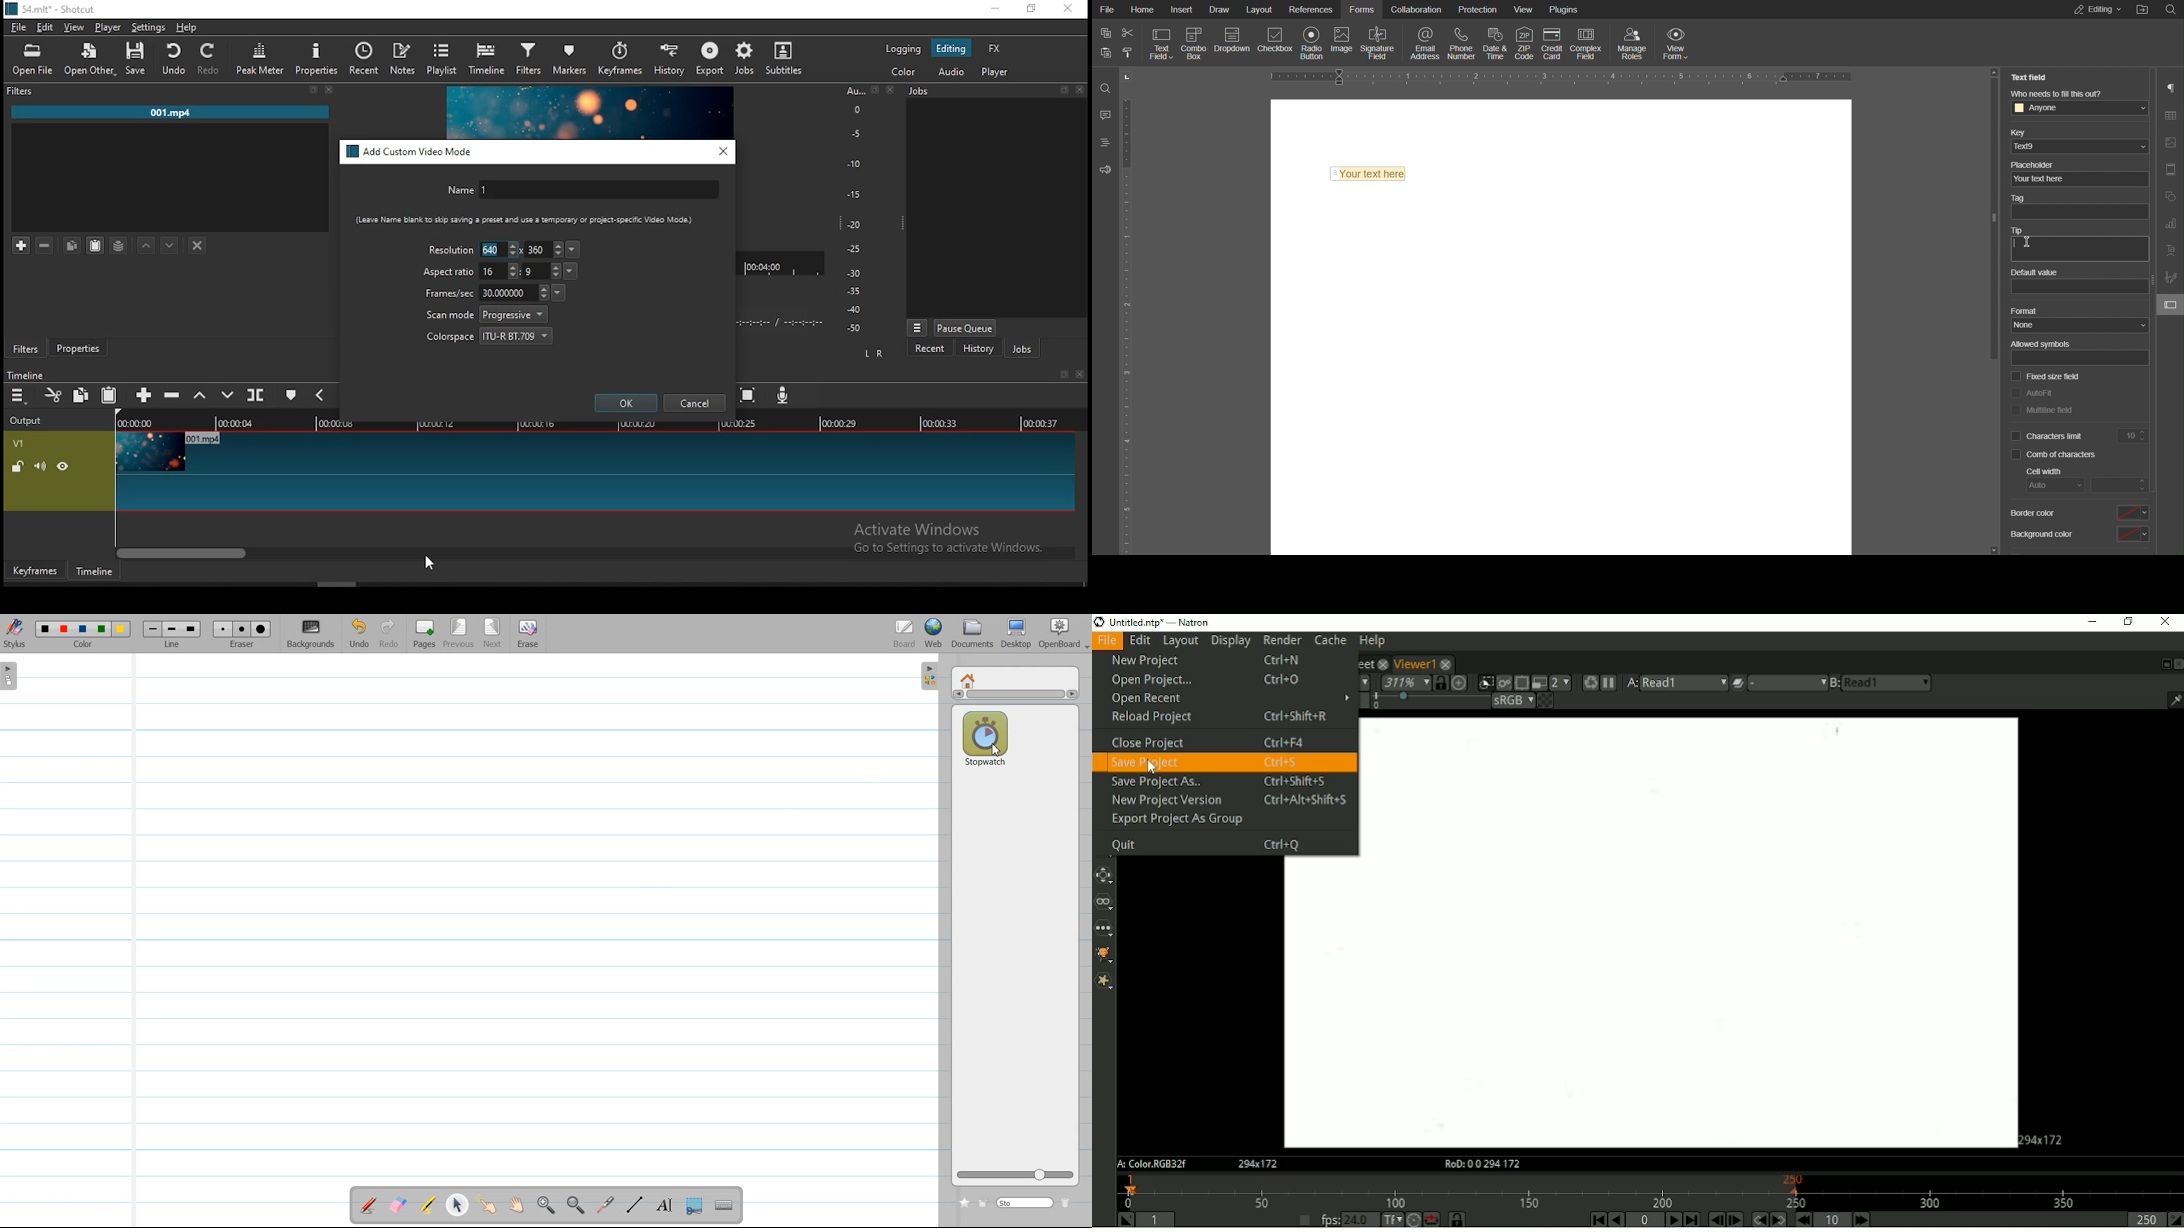 The width and height of the screenshot is (2184, 1232). What do you see at coordinates (109, 28) in the screenshot?
I see `player` at bounding box center [109, 28].